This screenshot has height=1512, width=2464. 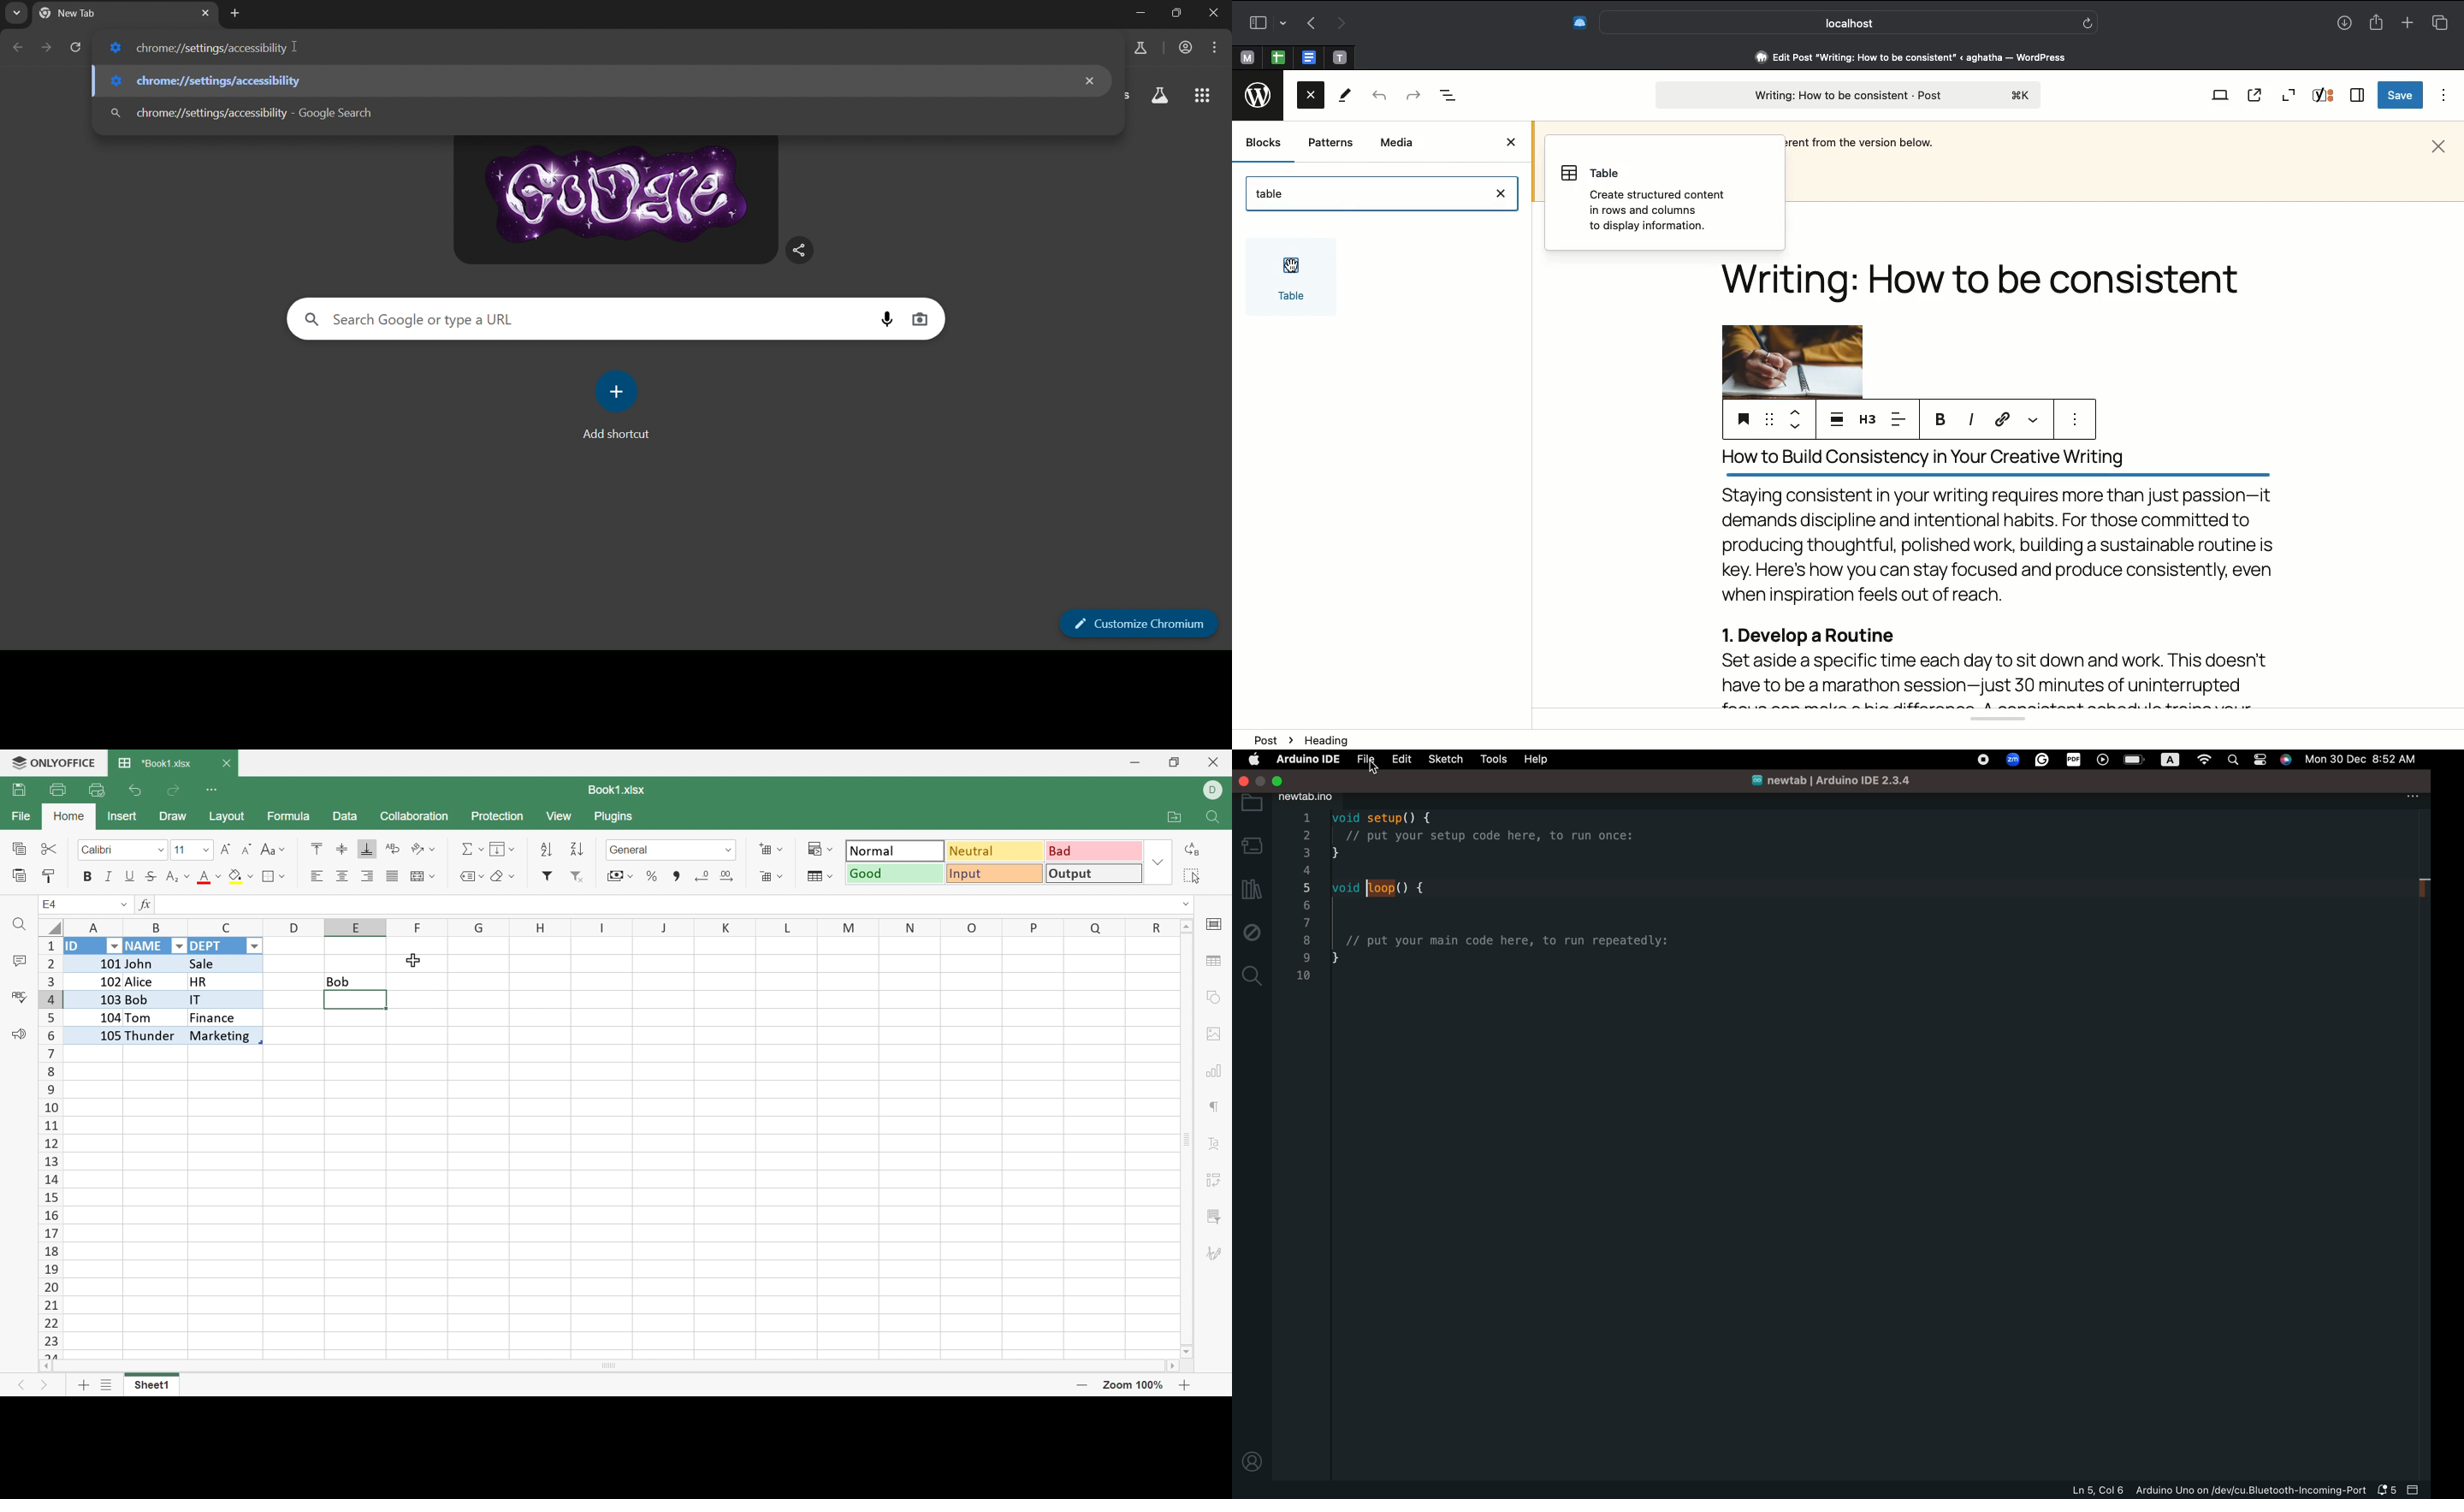 What do you see at coordinates (257, 947) in the screenshot?
I see `Drop Down` at bounding box center [257, 947].